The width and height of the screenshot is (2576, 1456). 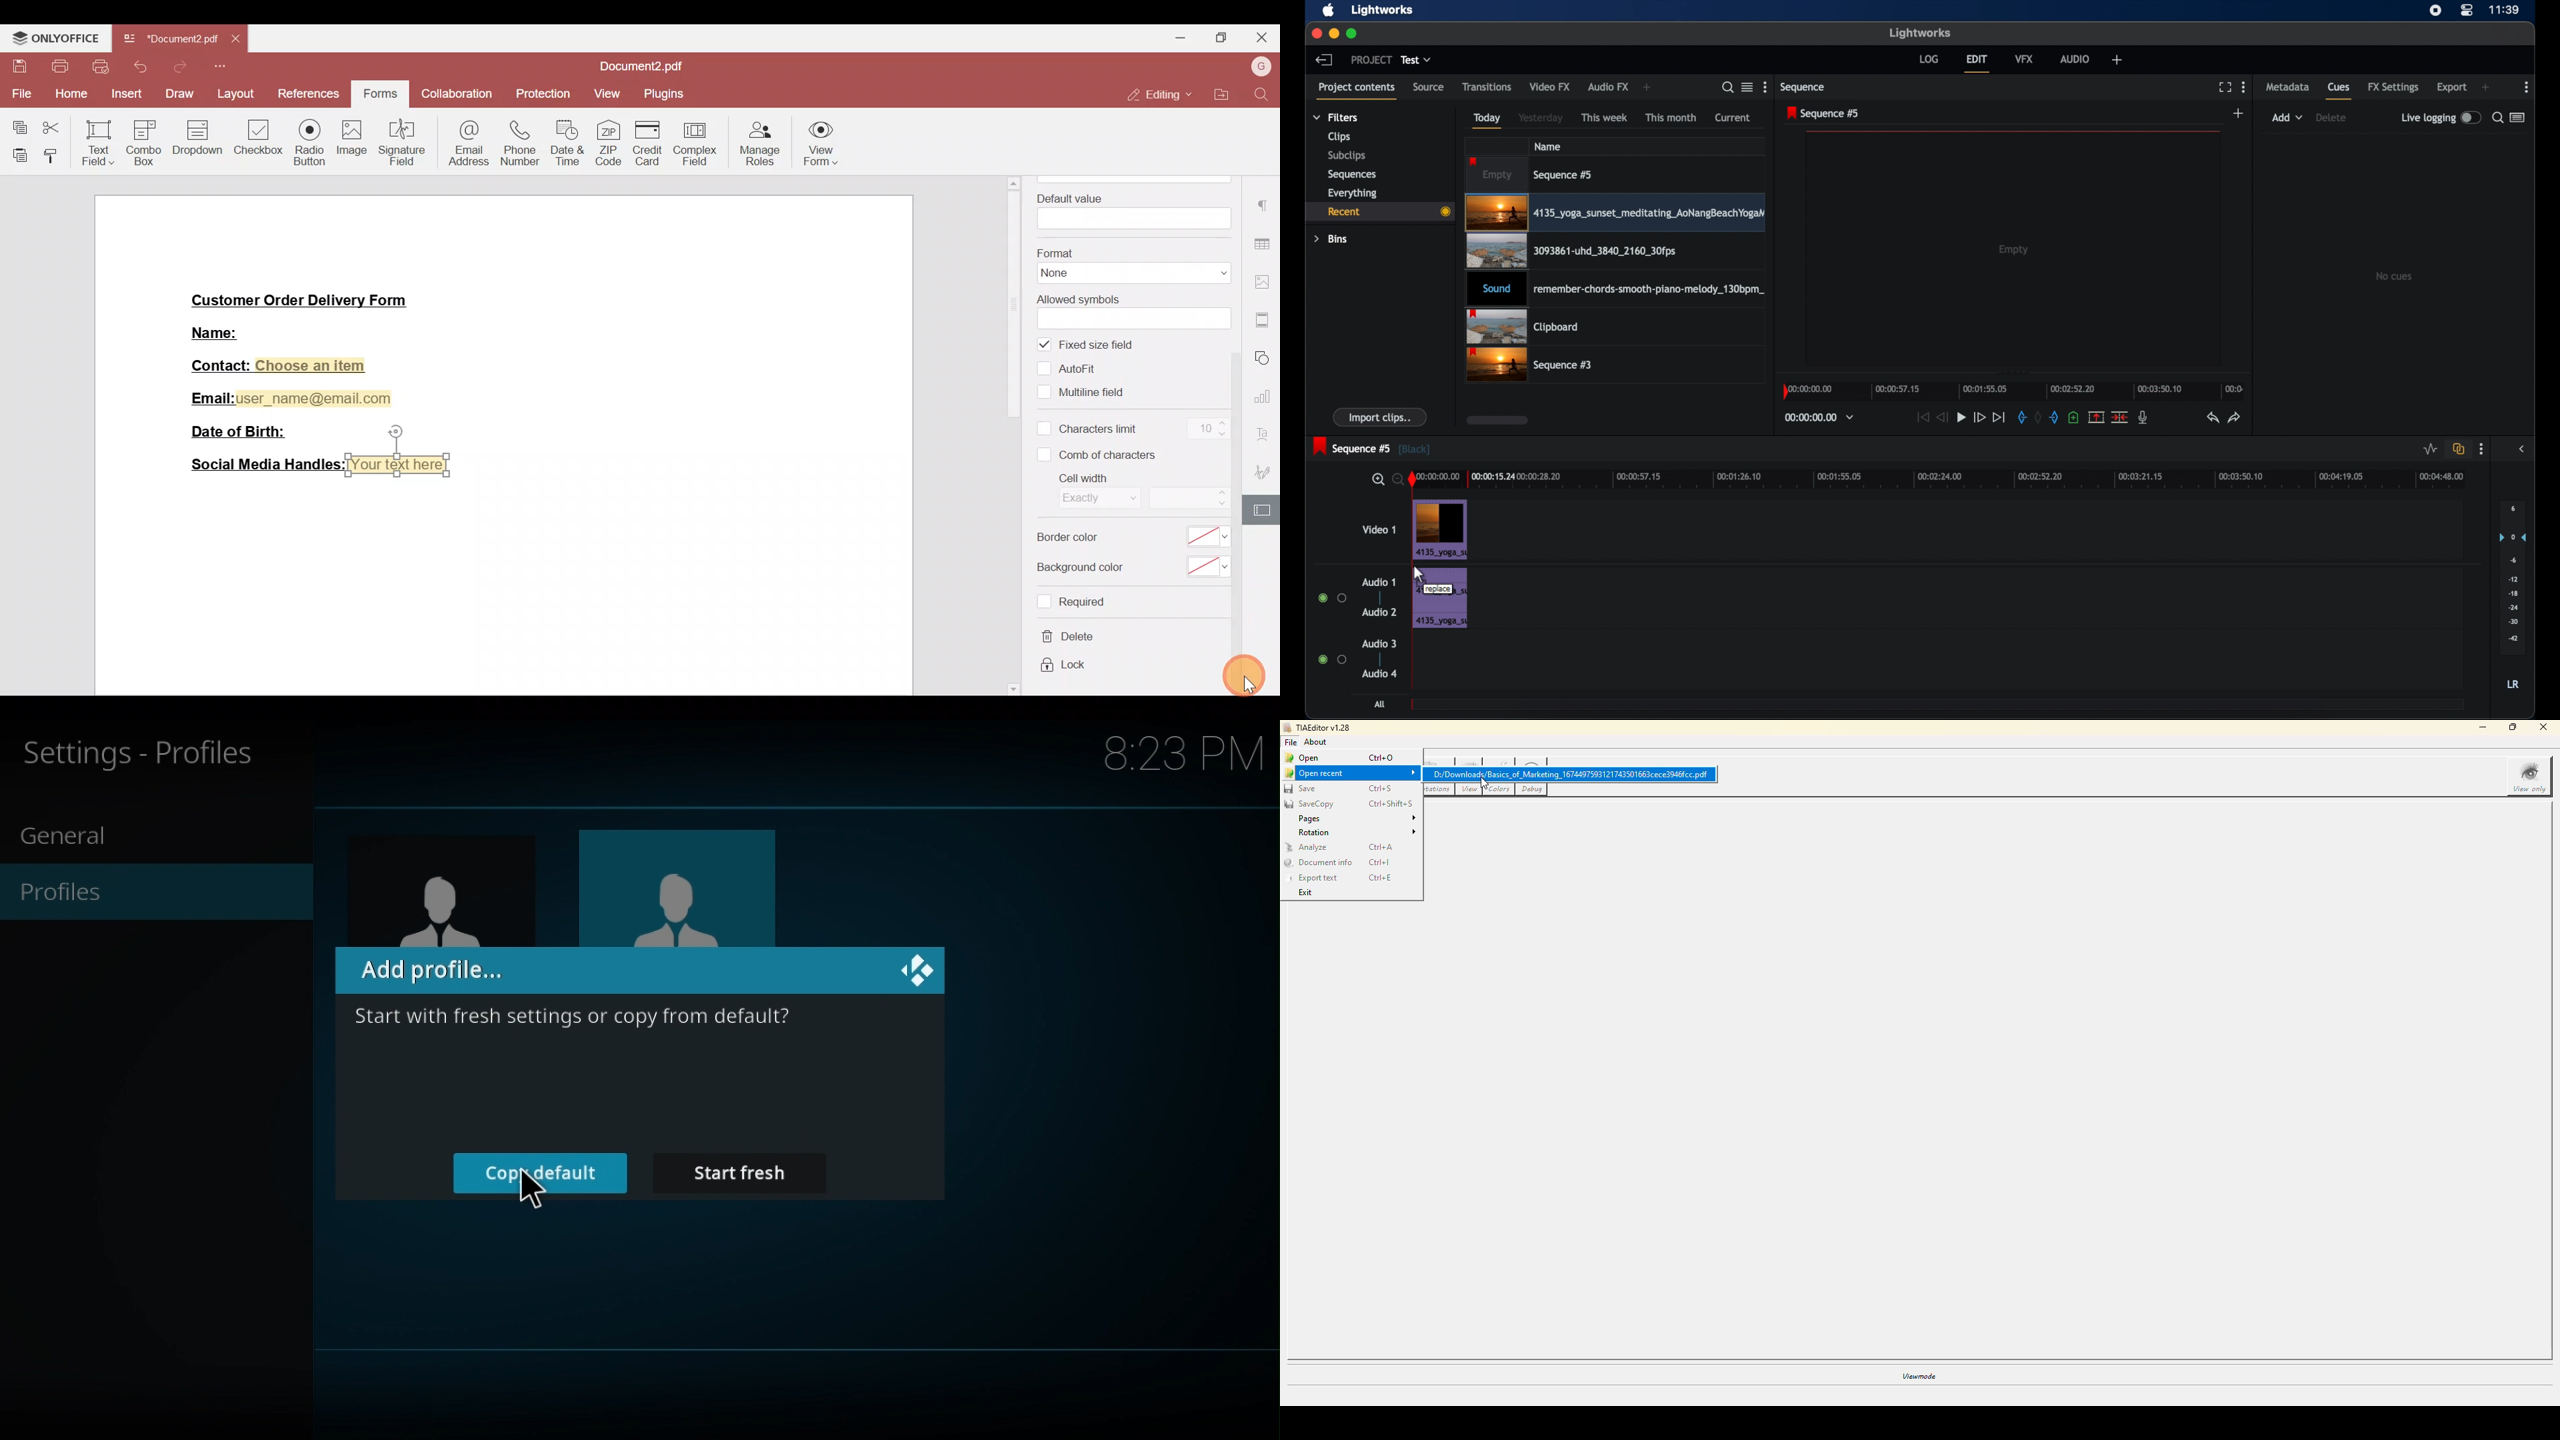 I want to click on kodi logo, so click(x=914, y=971).